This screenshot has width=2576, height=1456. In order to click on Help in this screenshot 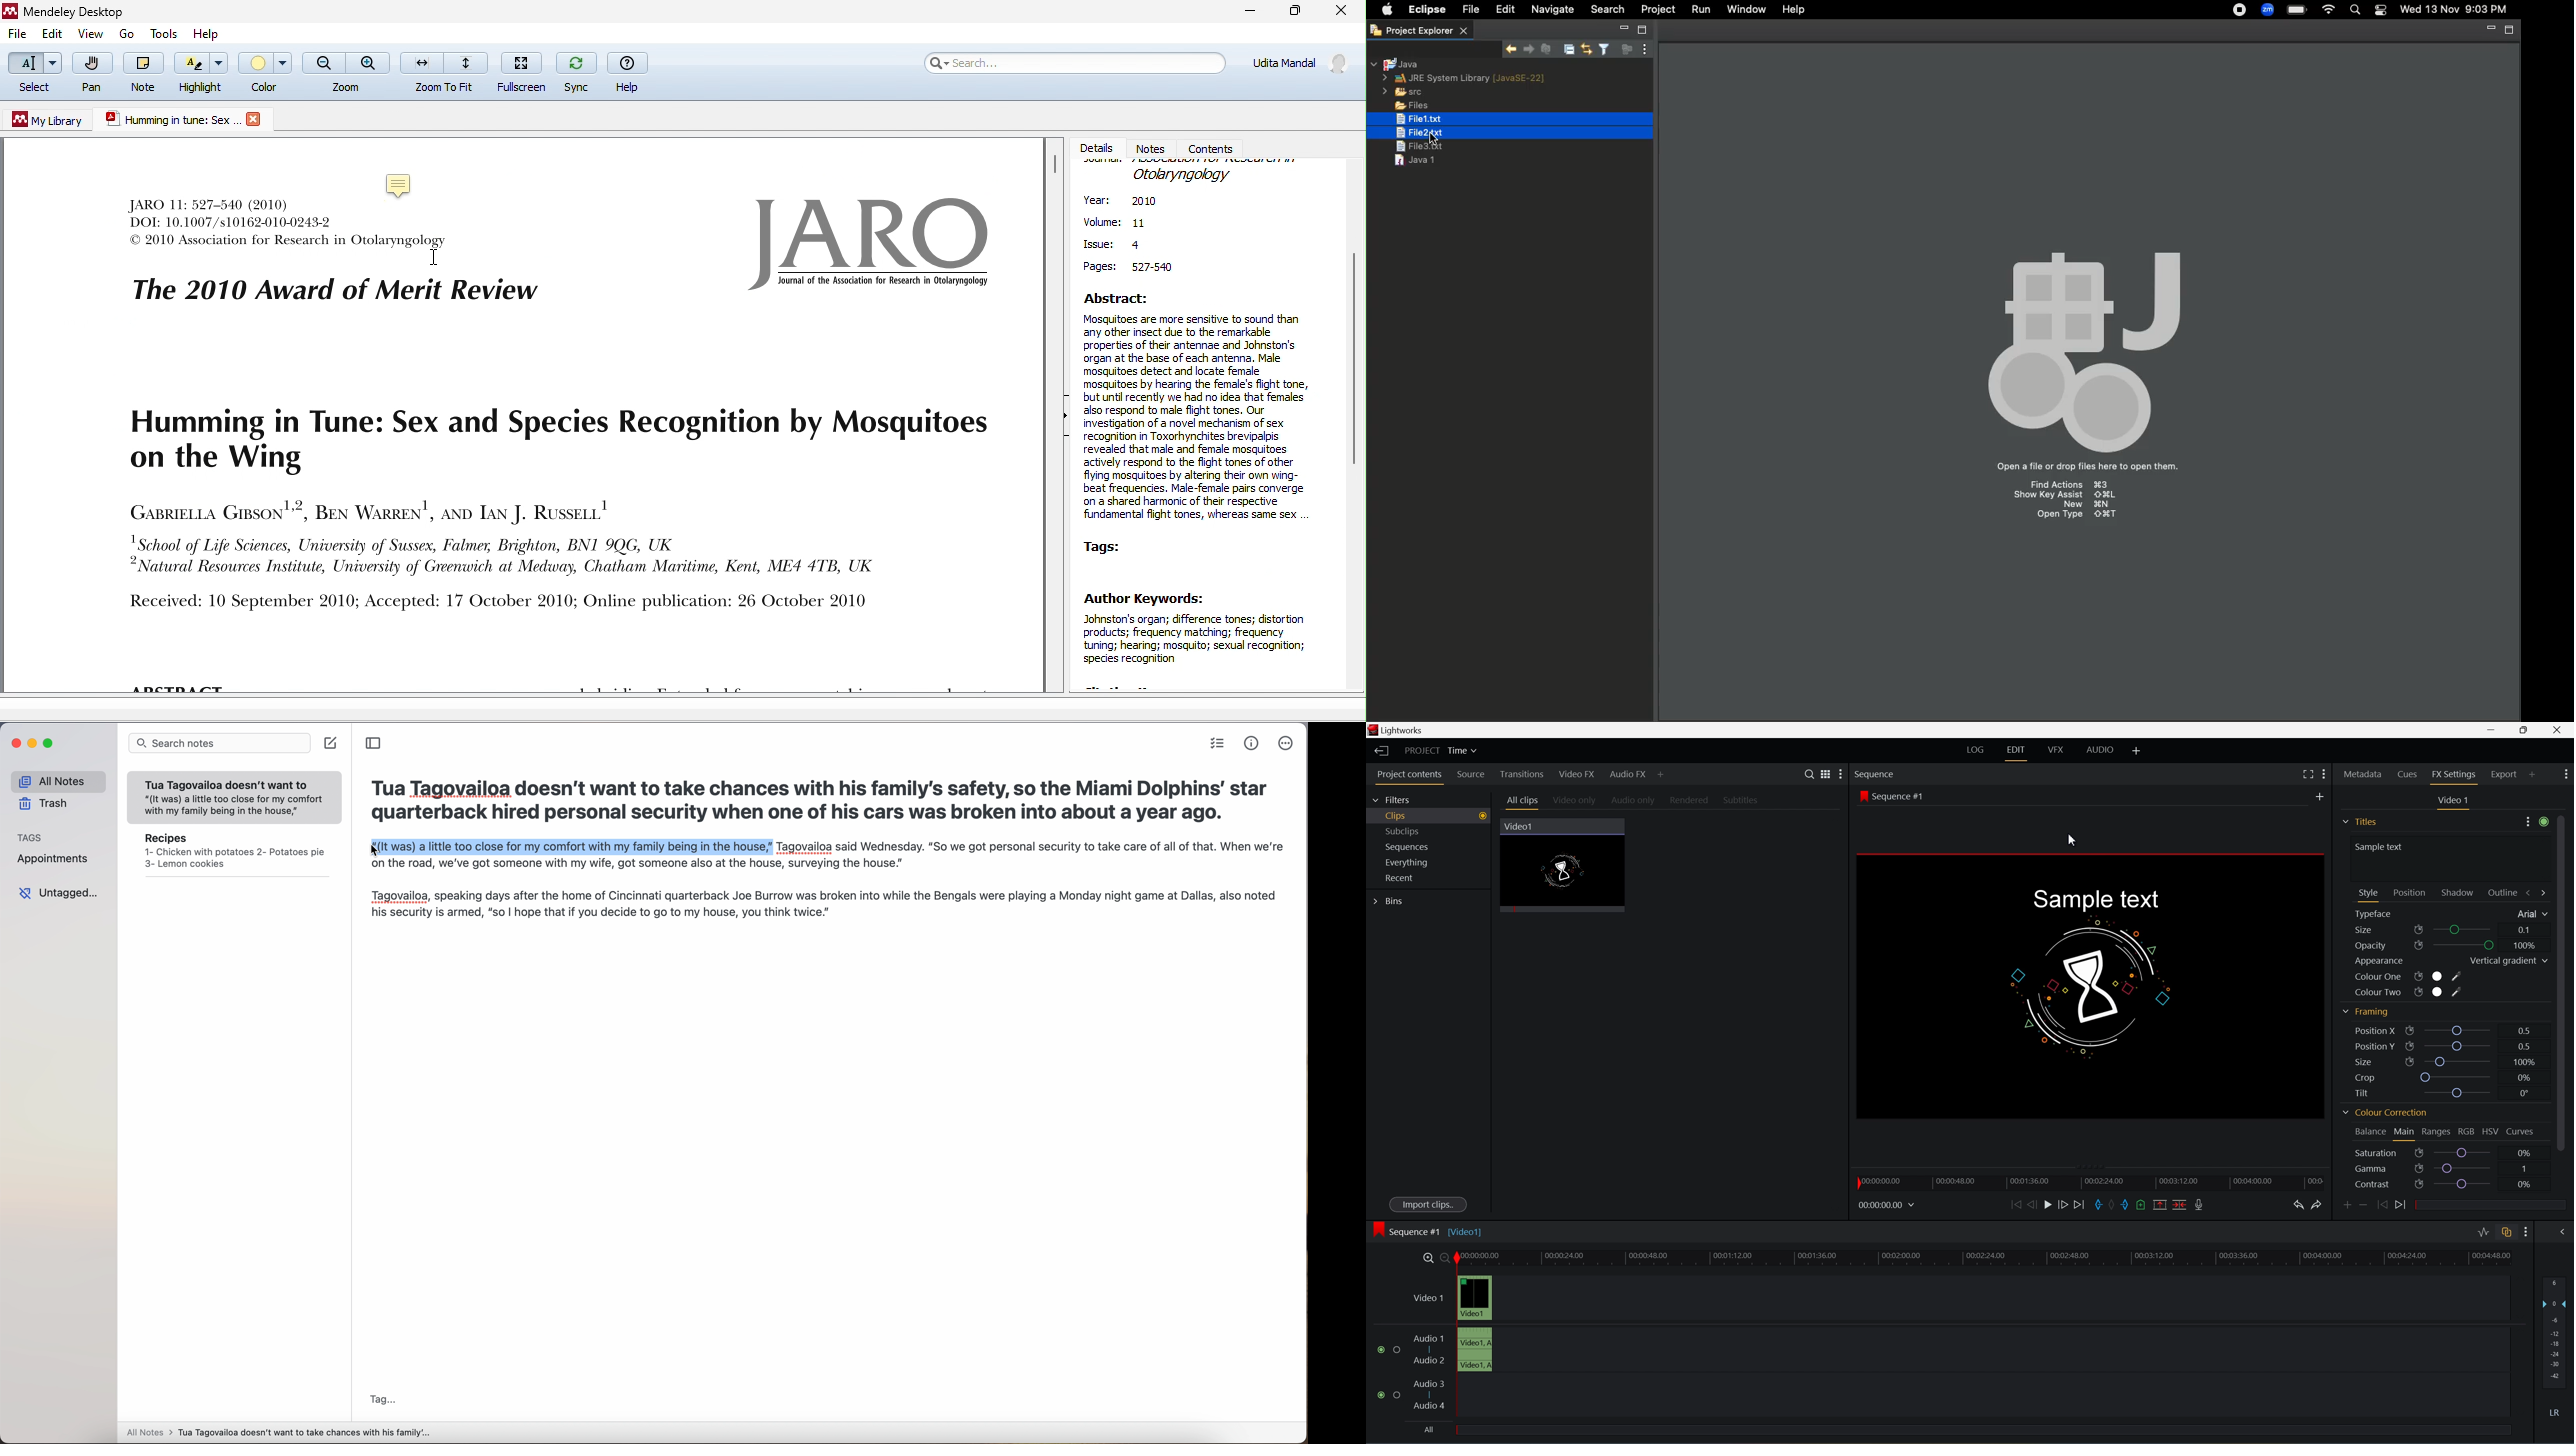, I will do `click(1794, 10)`.